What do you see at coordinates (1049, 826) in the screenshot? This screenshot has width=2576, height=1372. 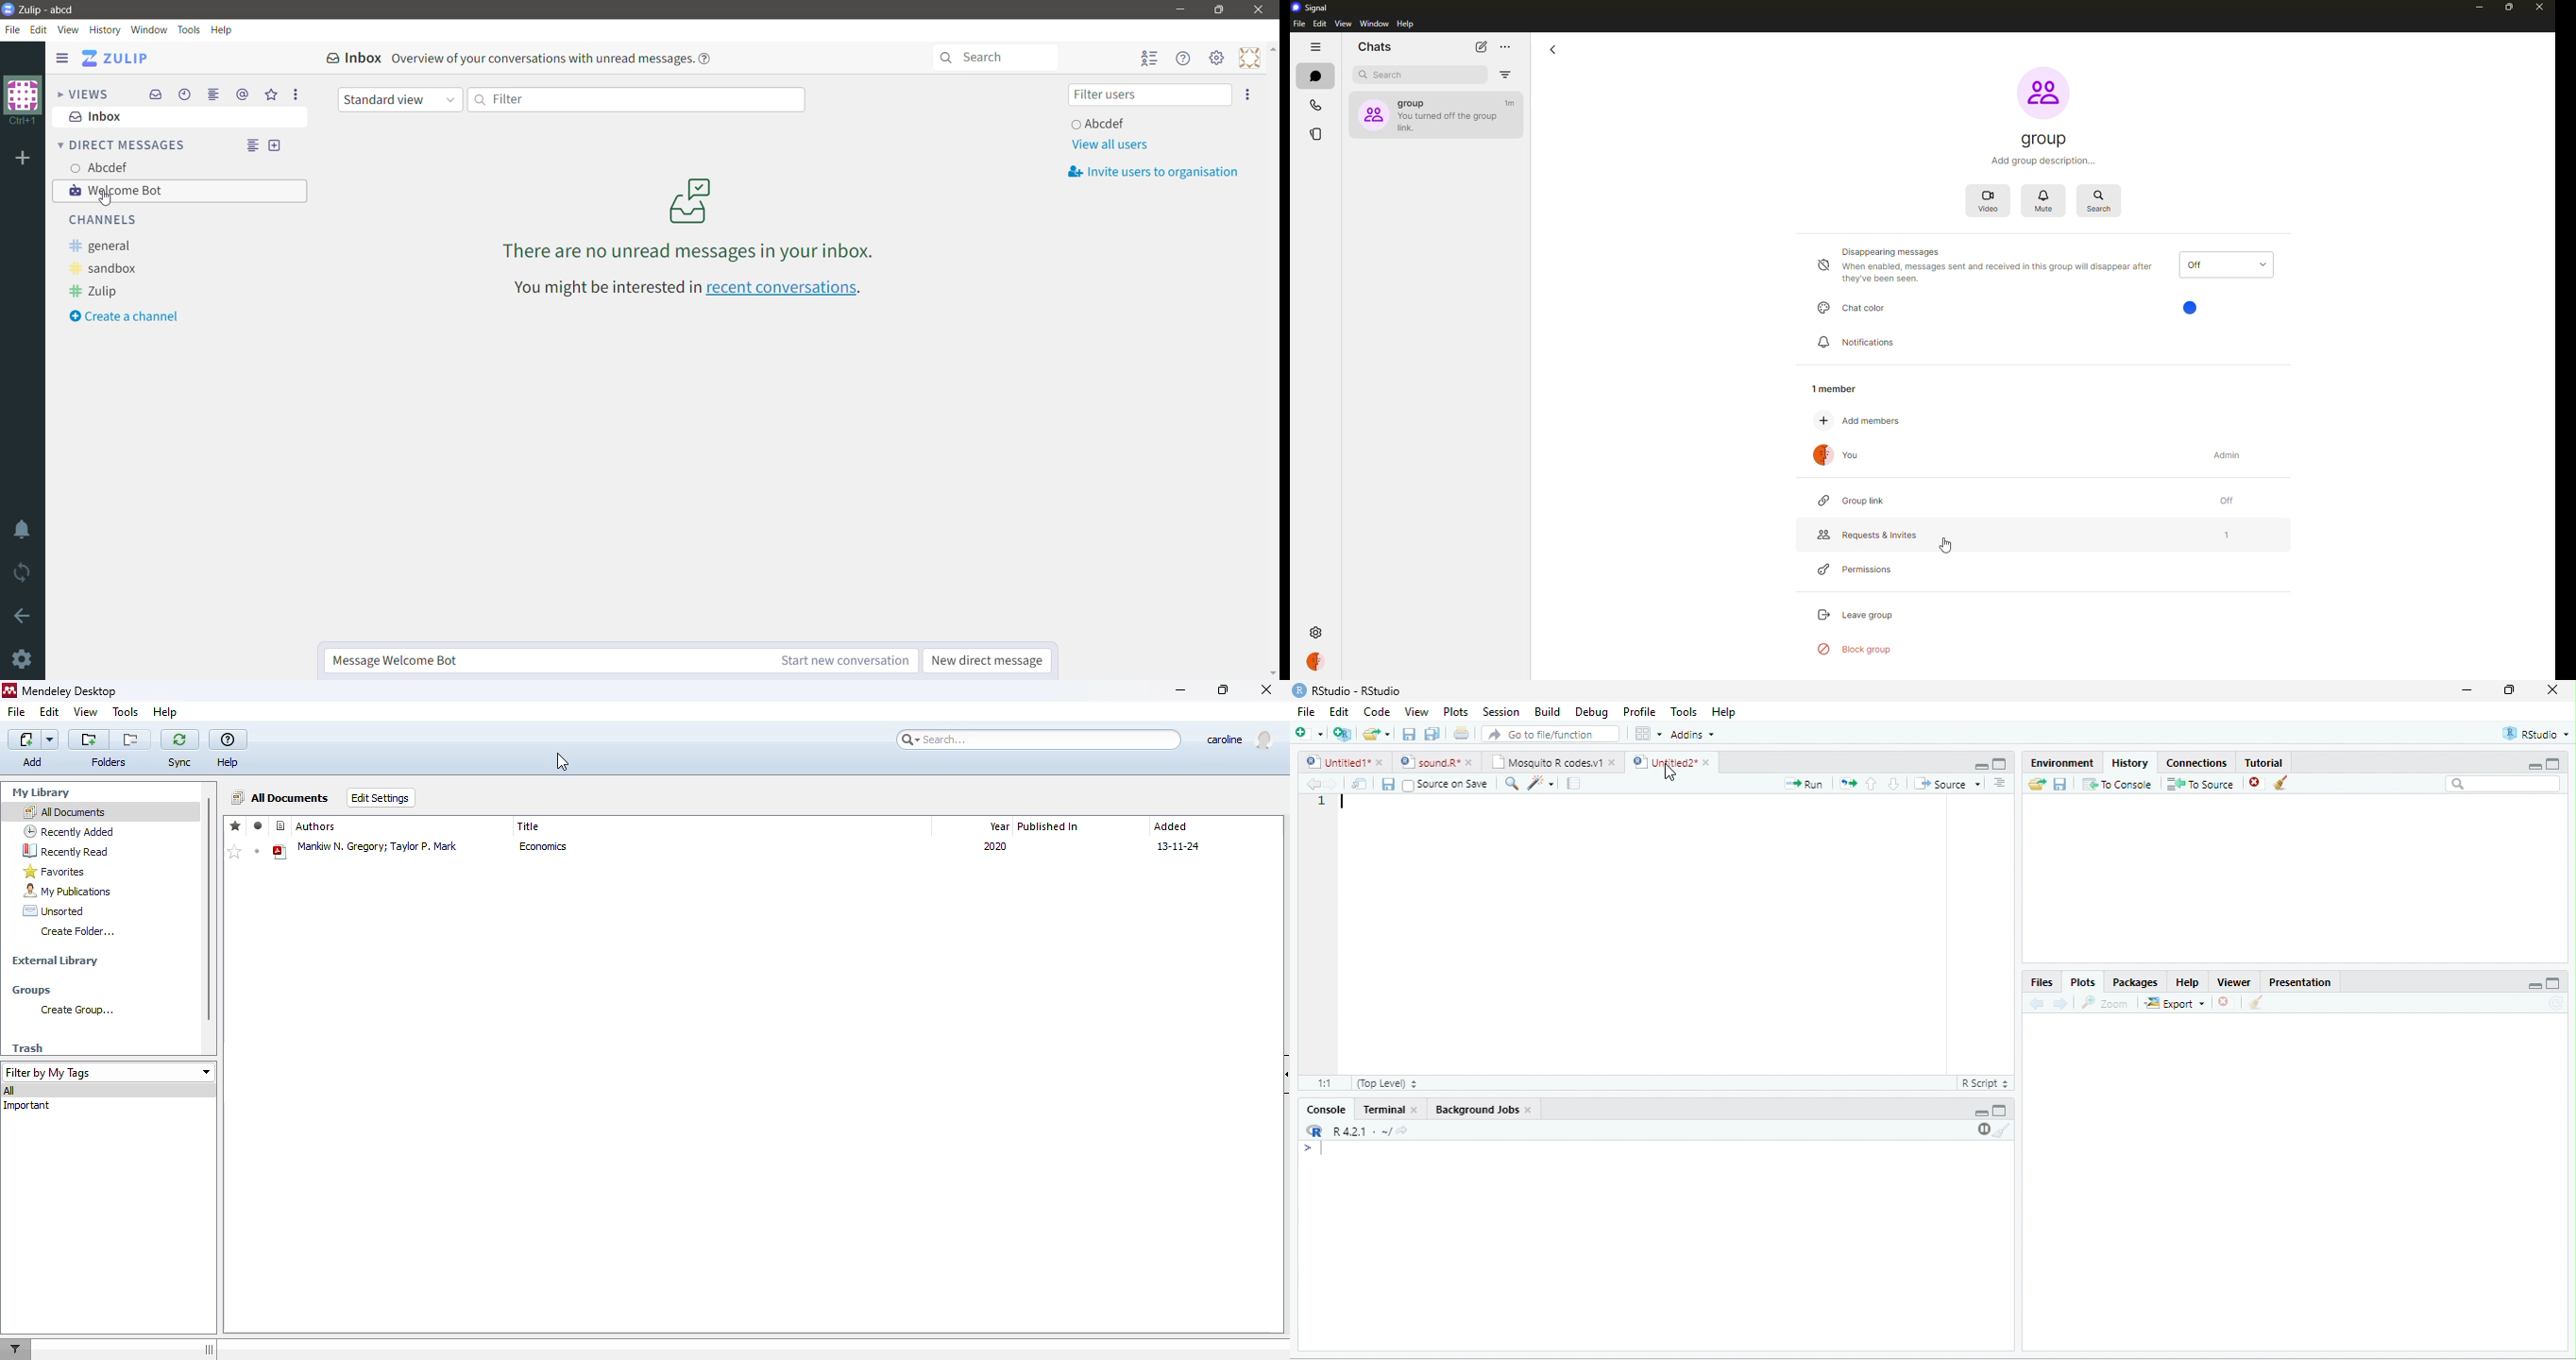 I see `published in` at bounding box center [1049, 826].